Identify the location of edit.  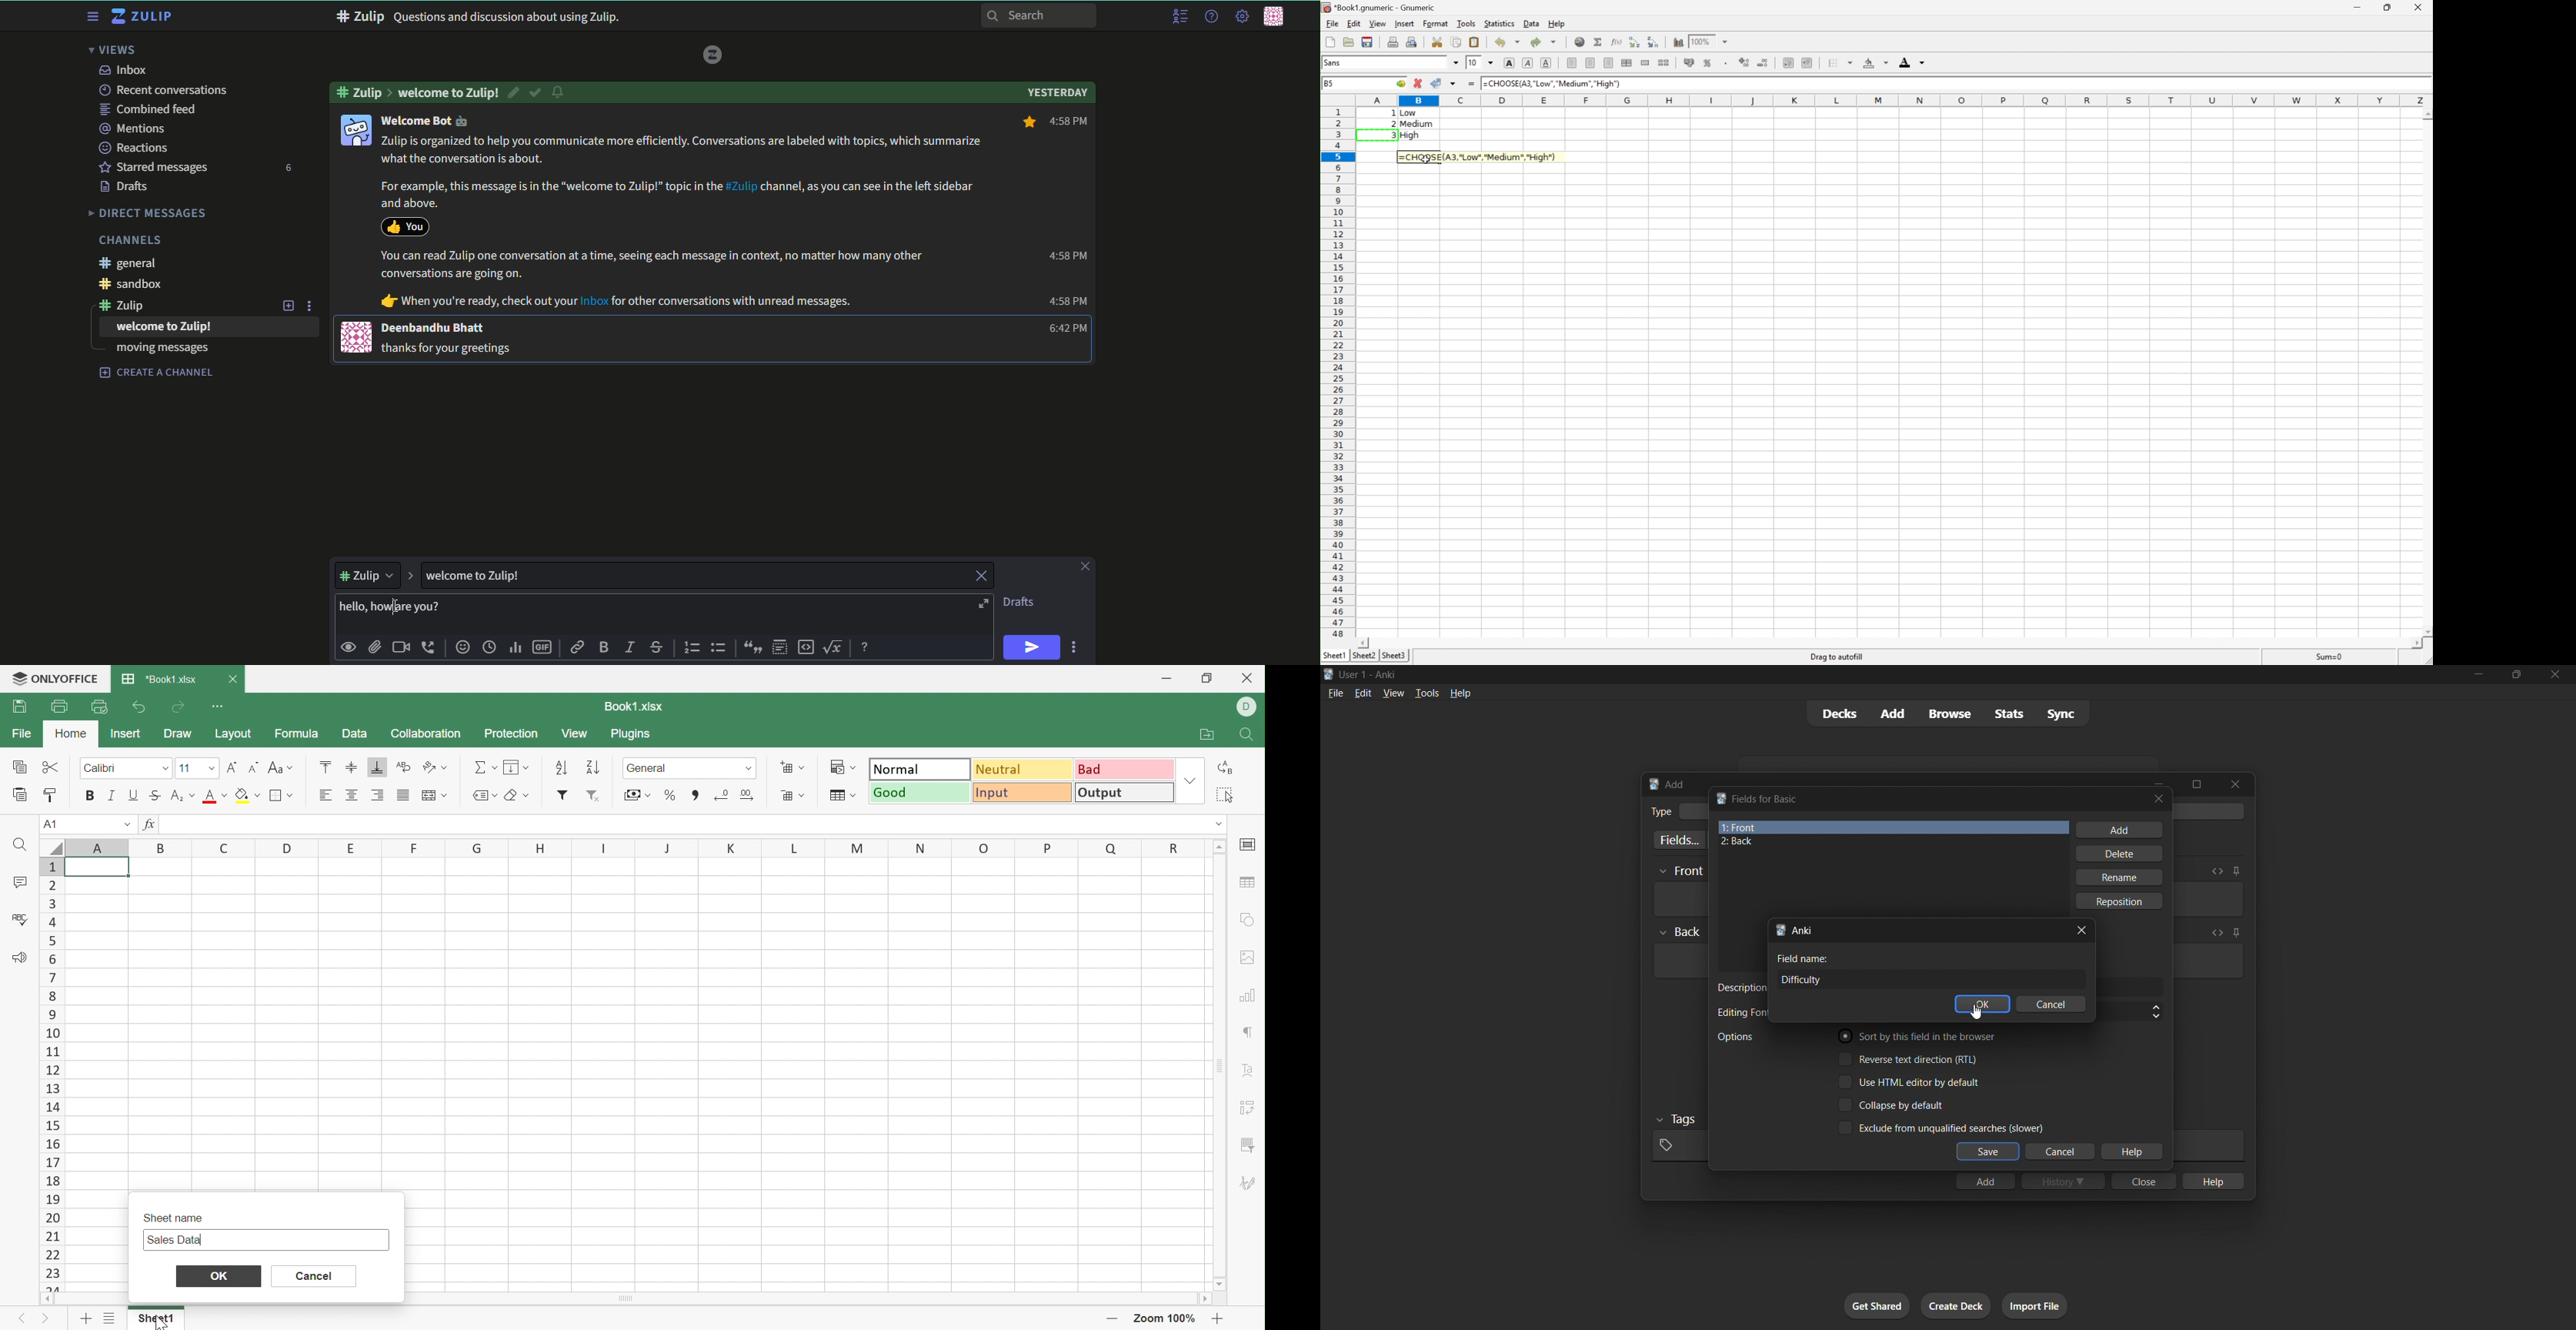
(1363, 692).